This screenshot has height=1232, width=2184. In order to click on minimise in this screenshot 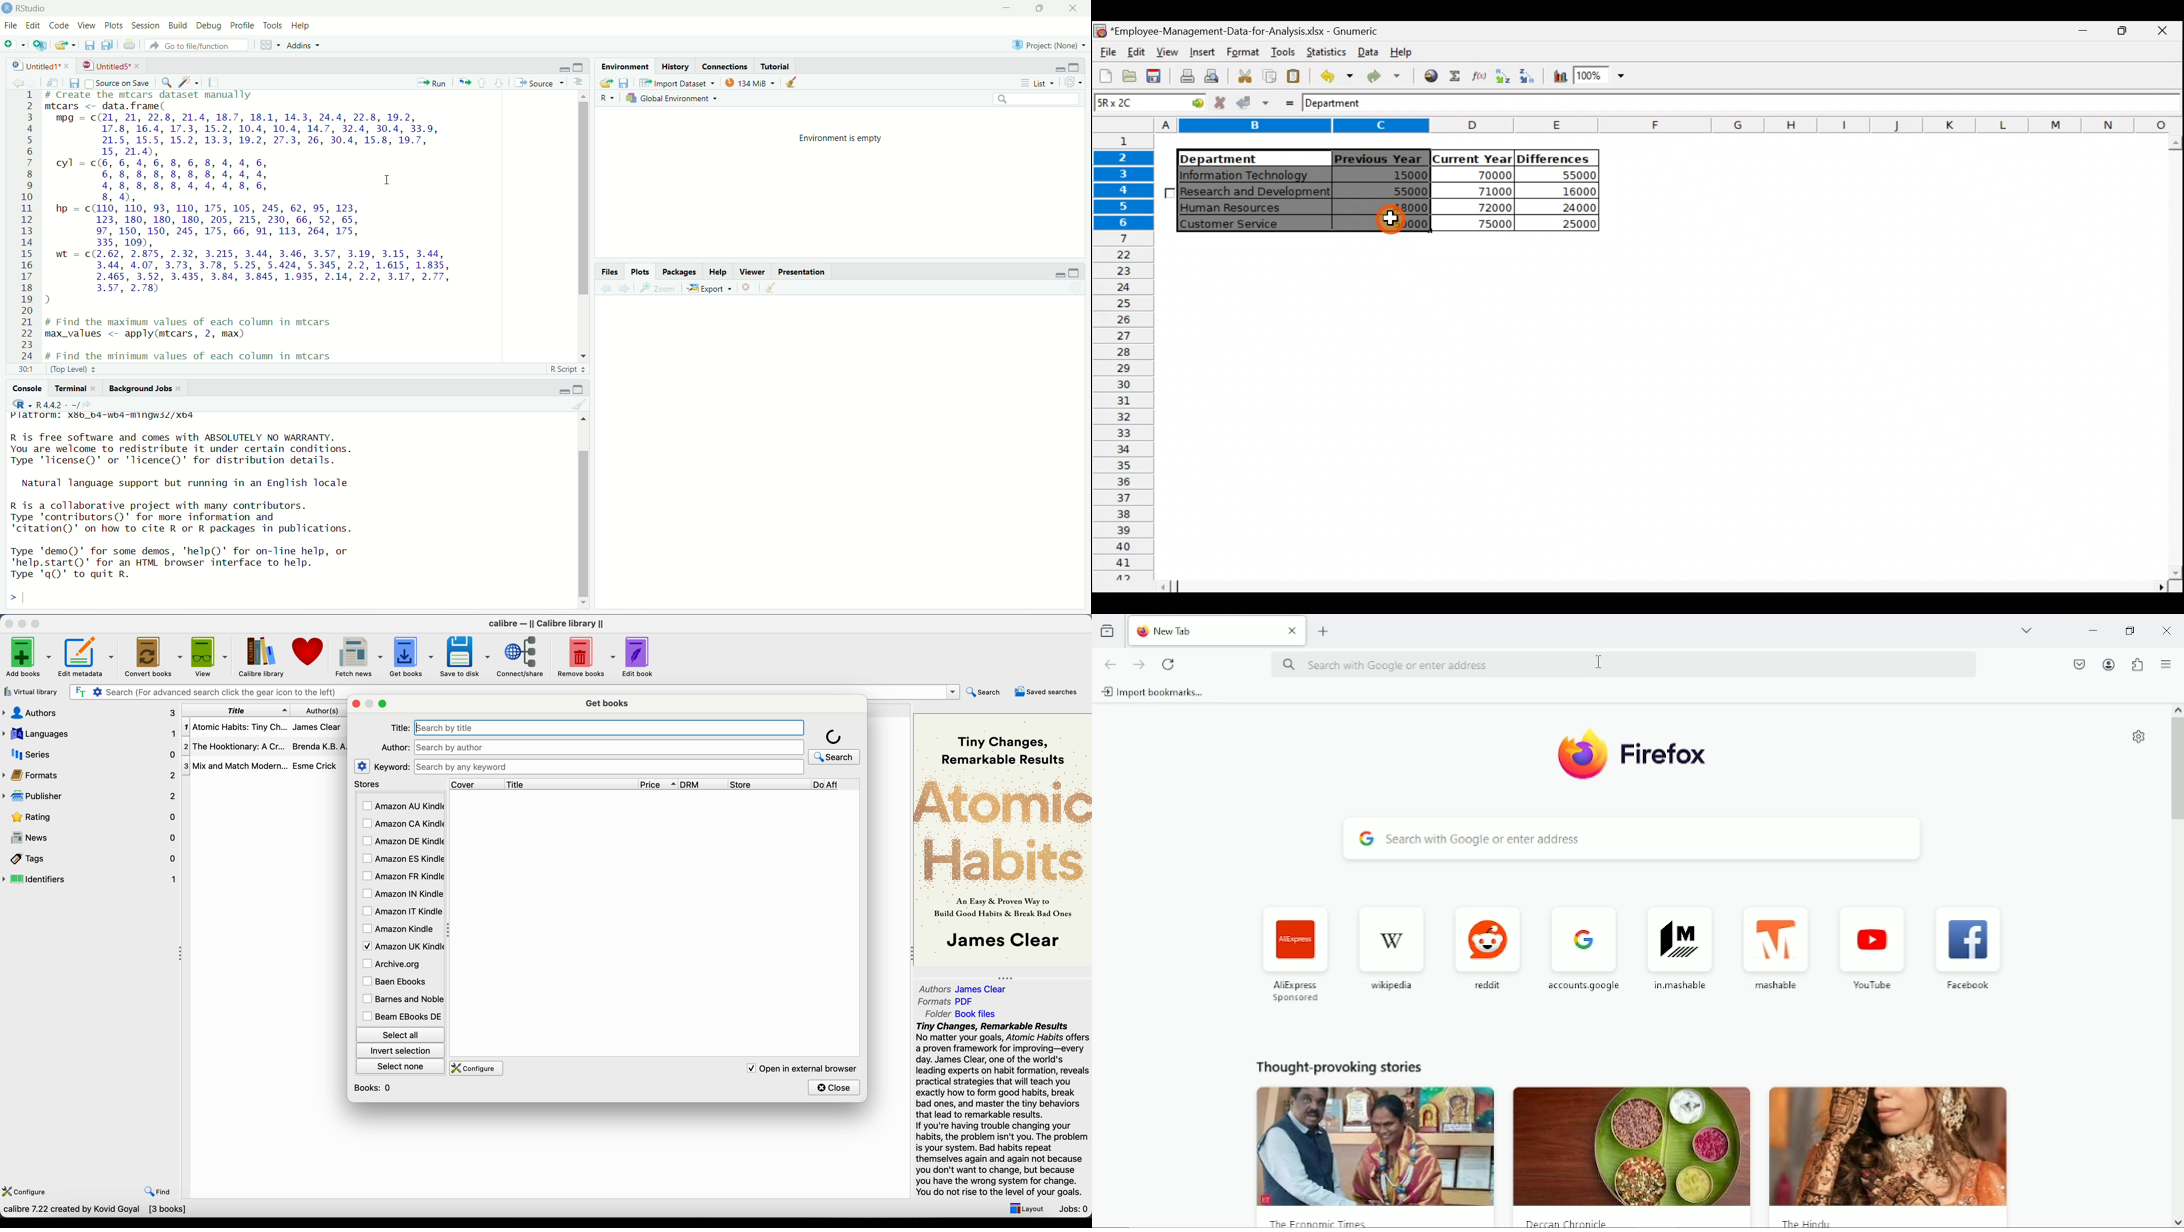, I will do `click(1060, 66)`.